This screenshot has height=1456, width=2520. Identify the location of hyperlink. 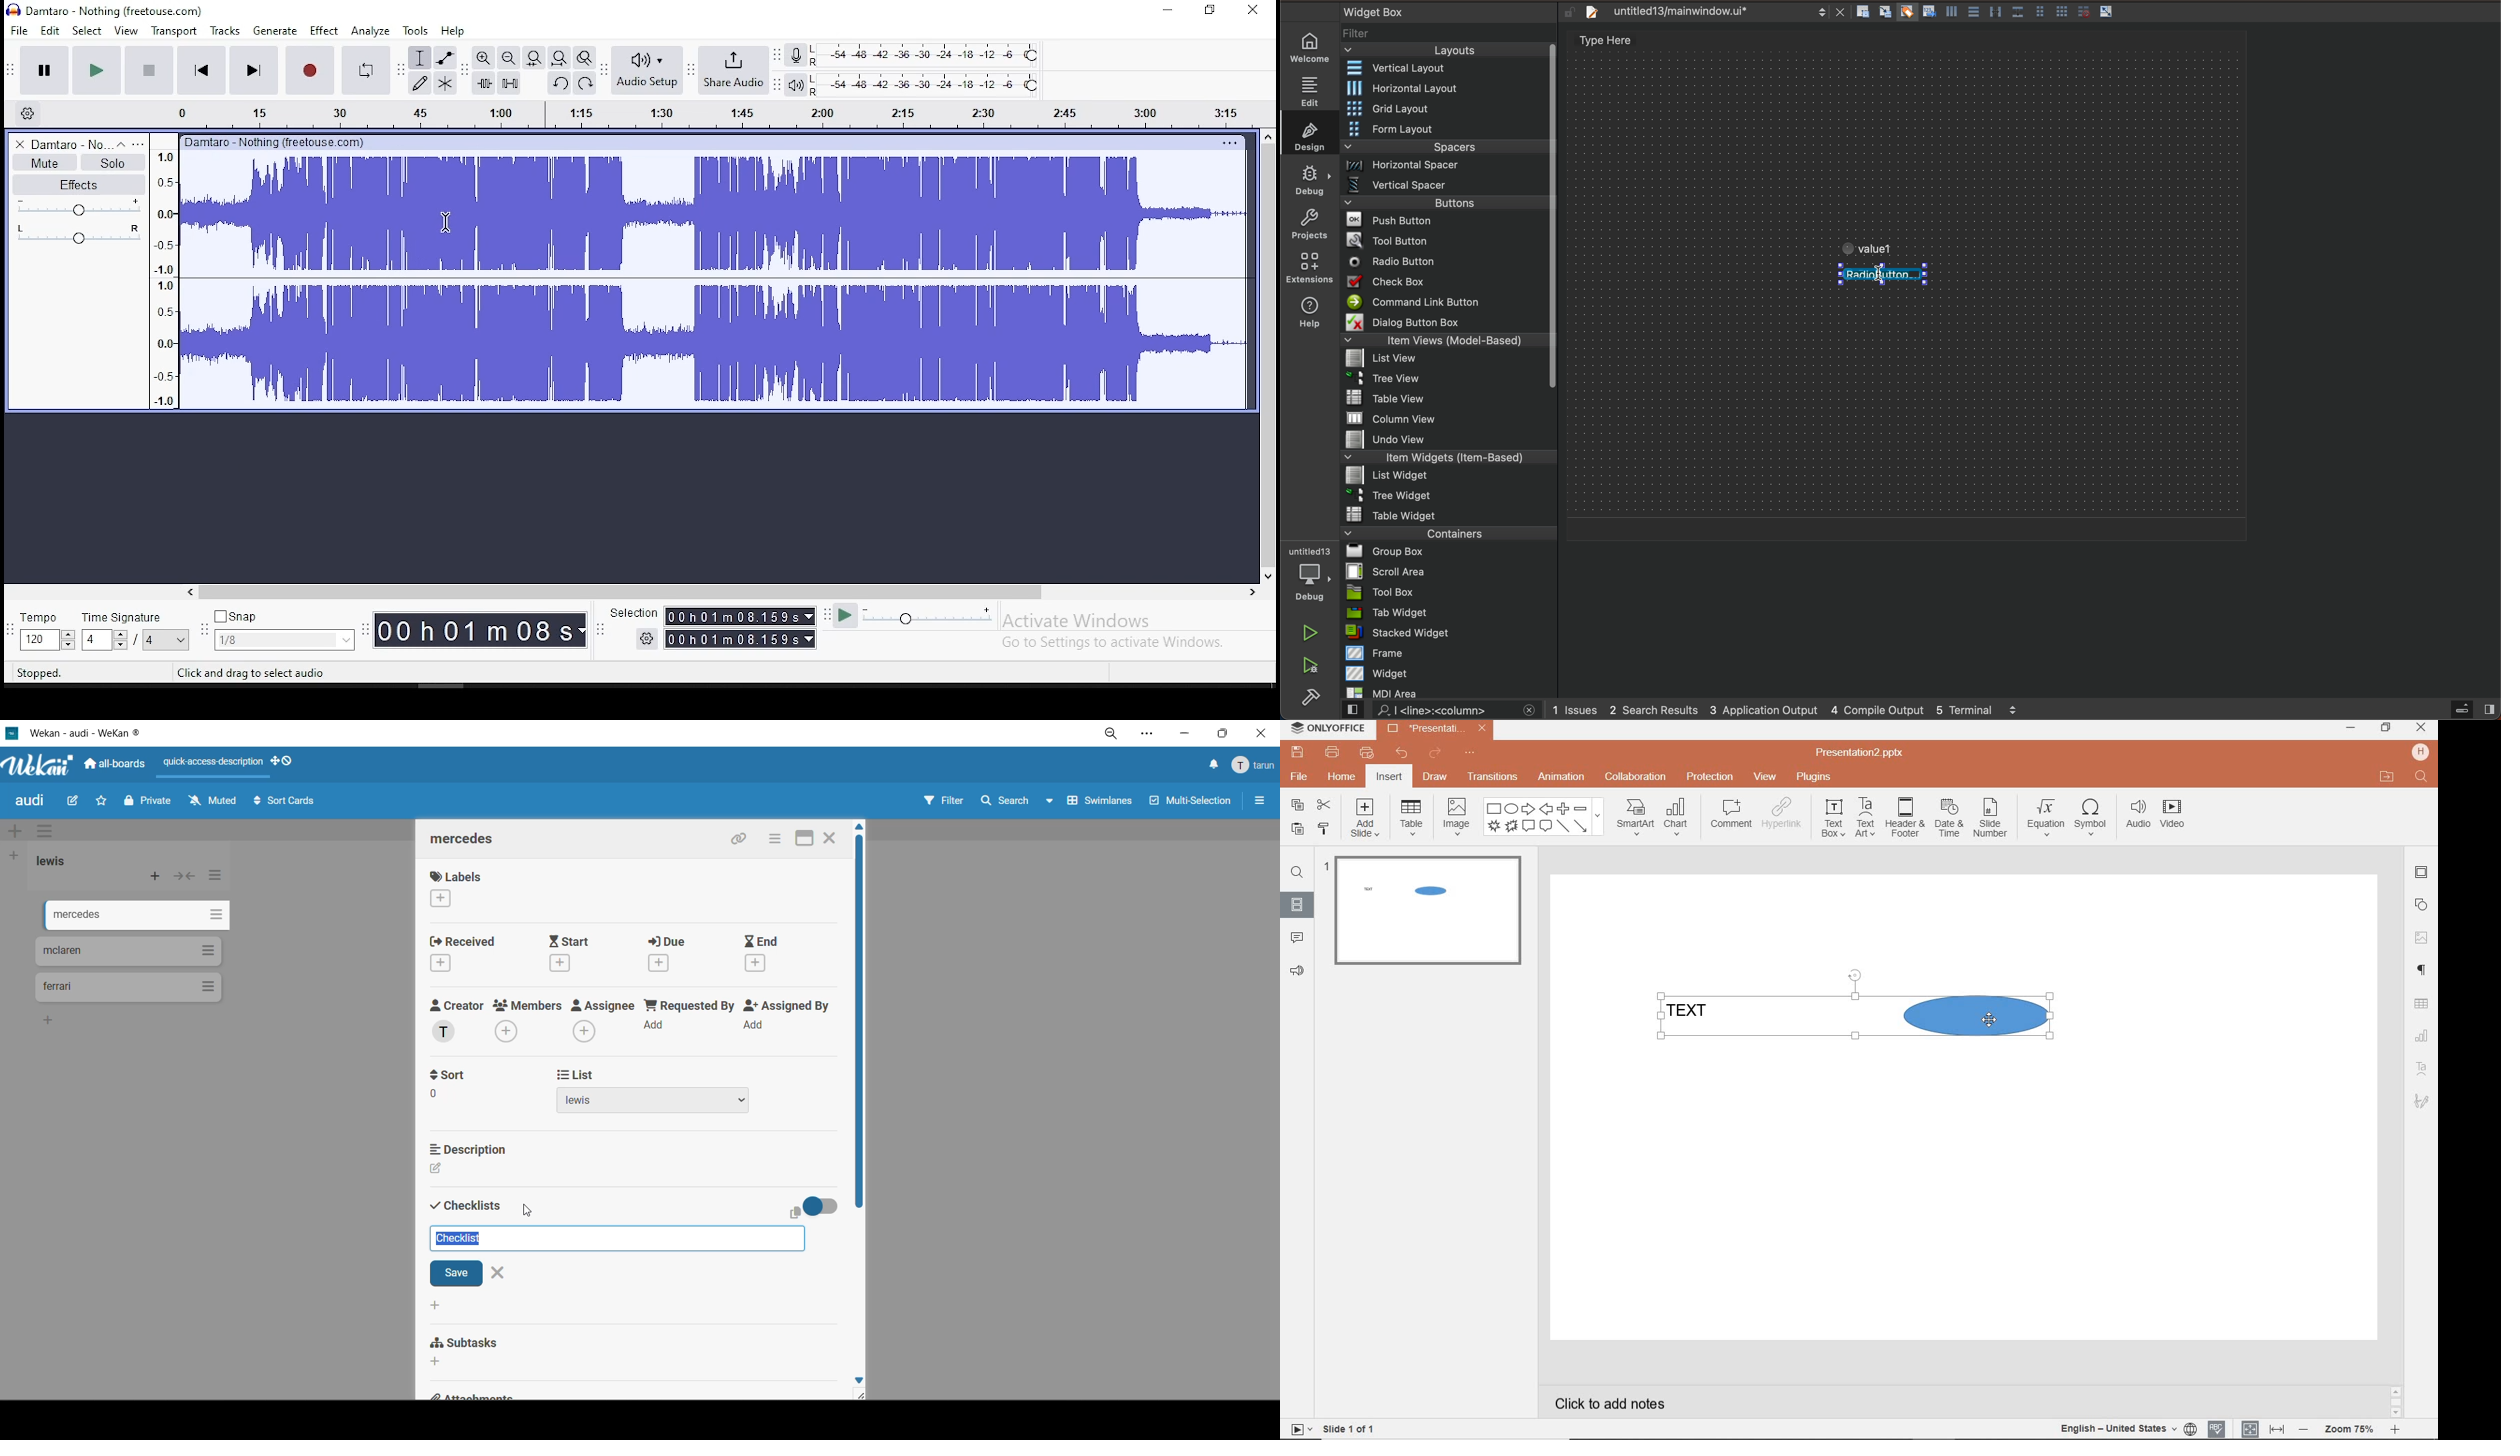
(1783, 814).